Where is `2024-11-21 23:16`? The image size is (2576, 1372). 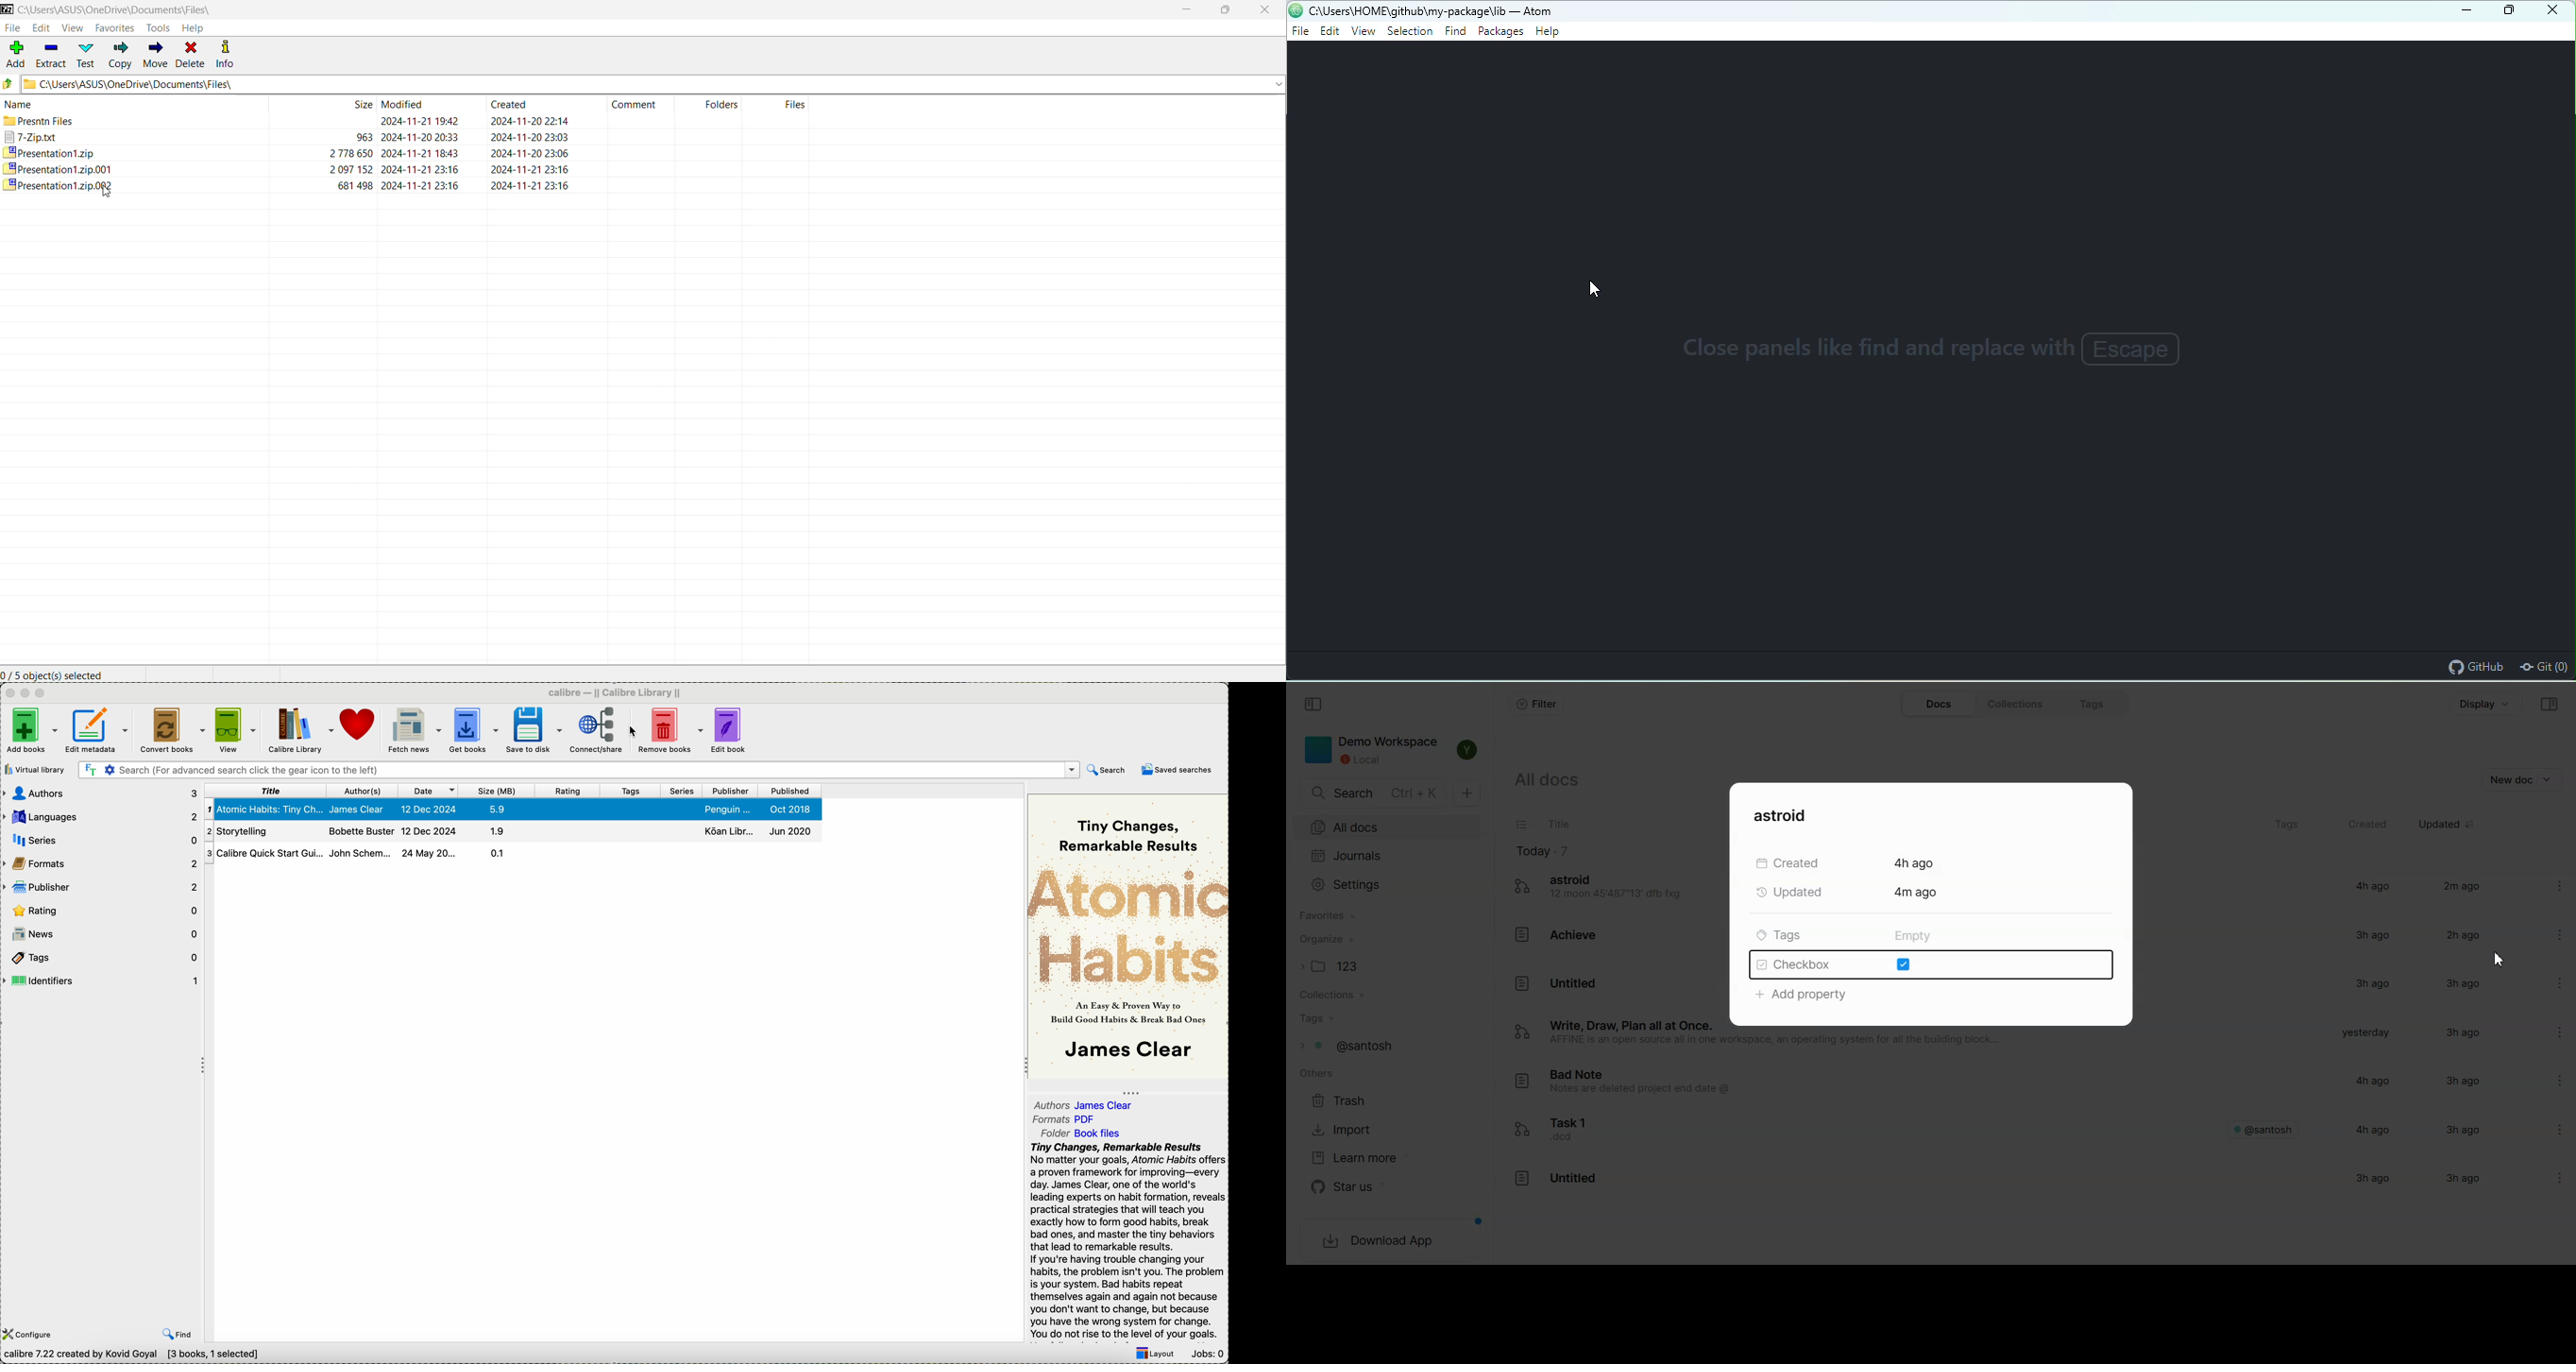 2024-11-21 23:16 is located at coordinates (422, 168).